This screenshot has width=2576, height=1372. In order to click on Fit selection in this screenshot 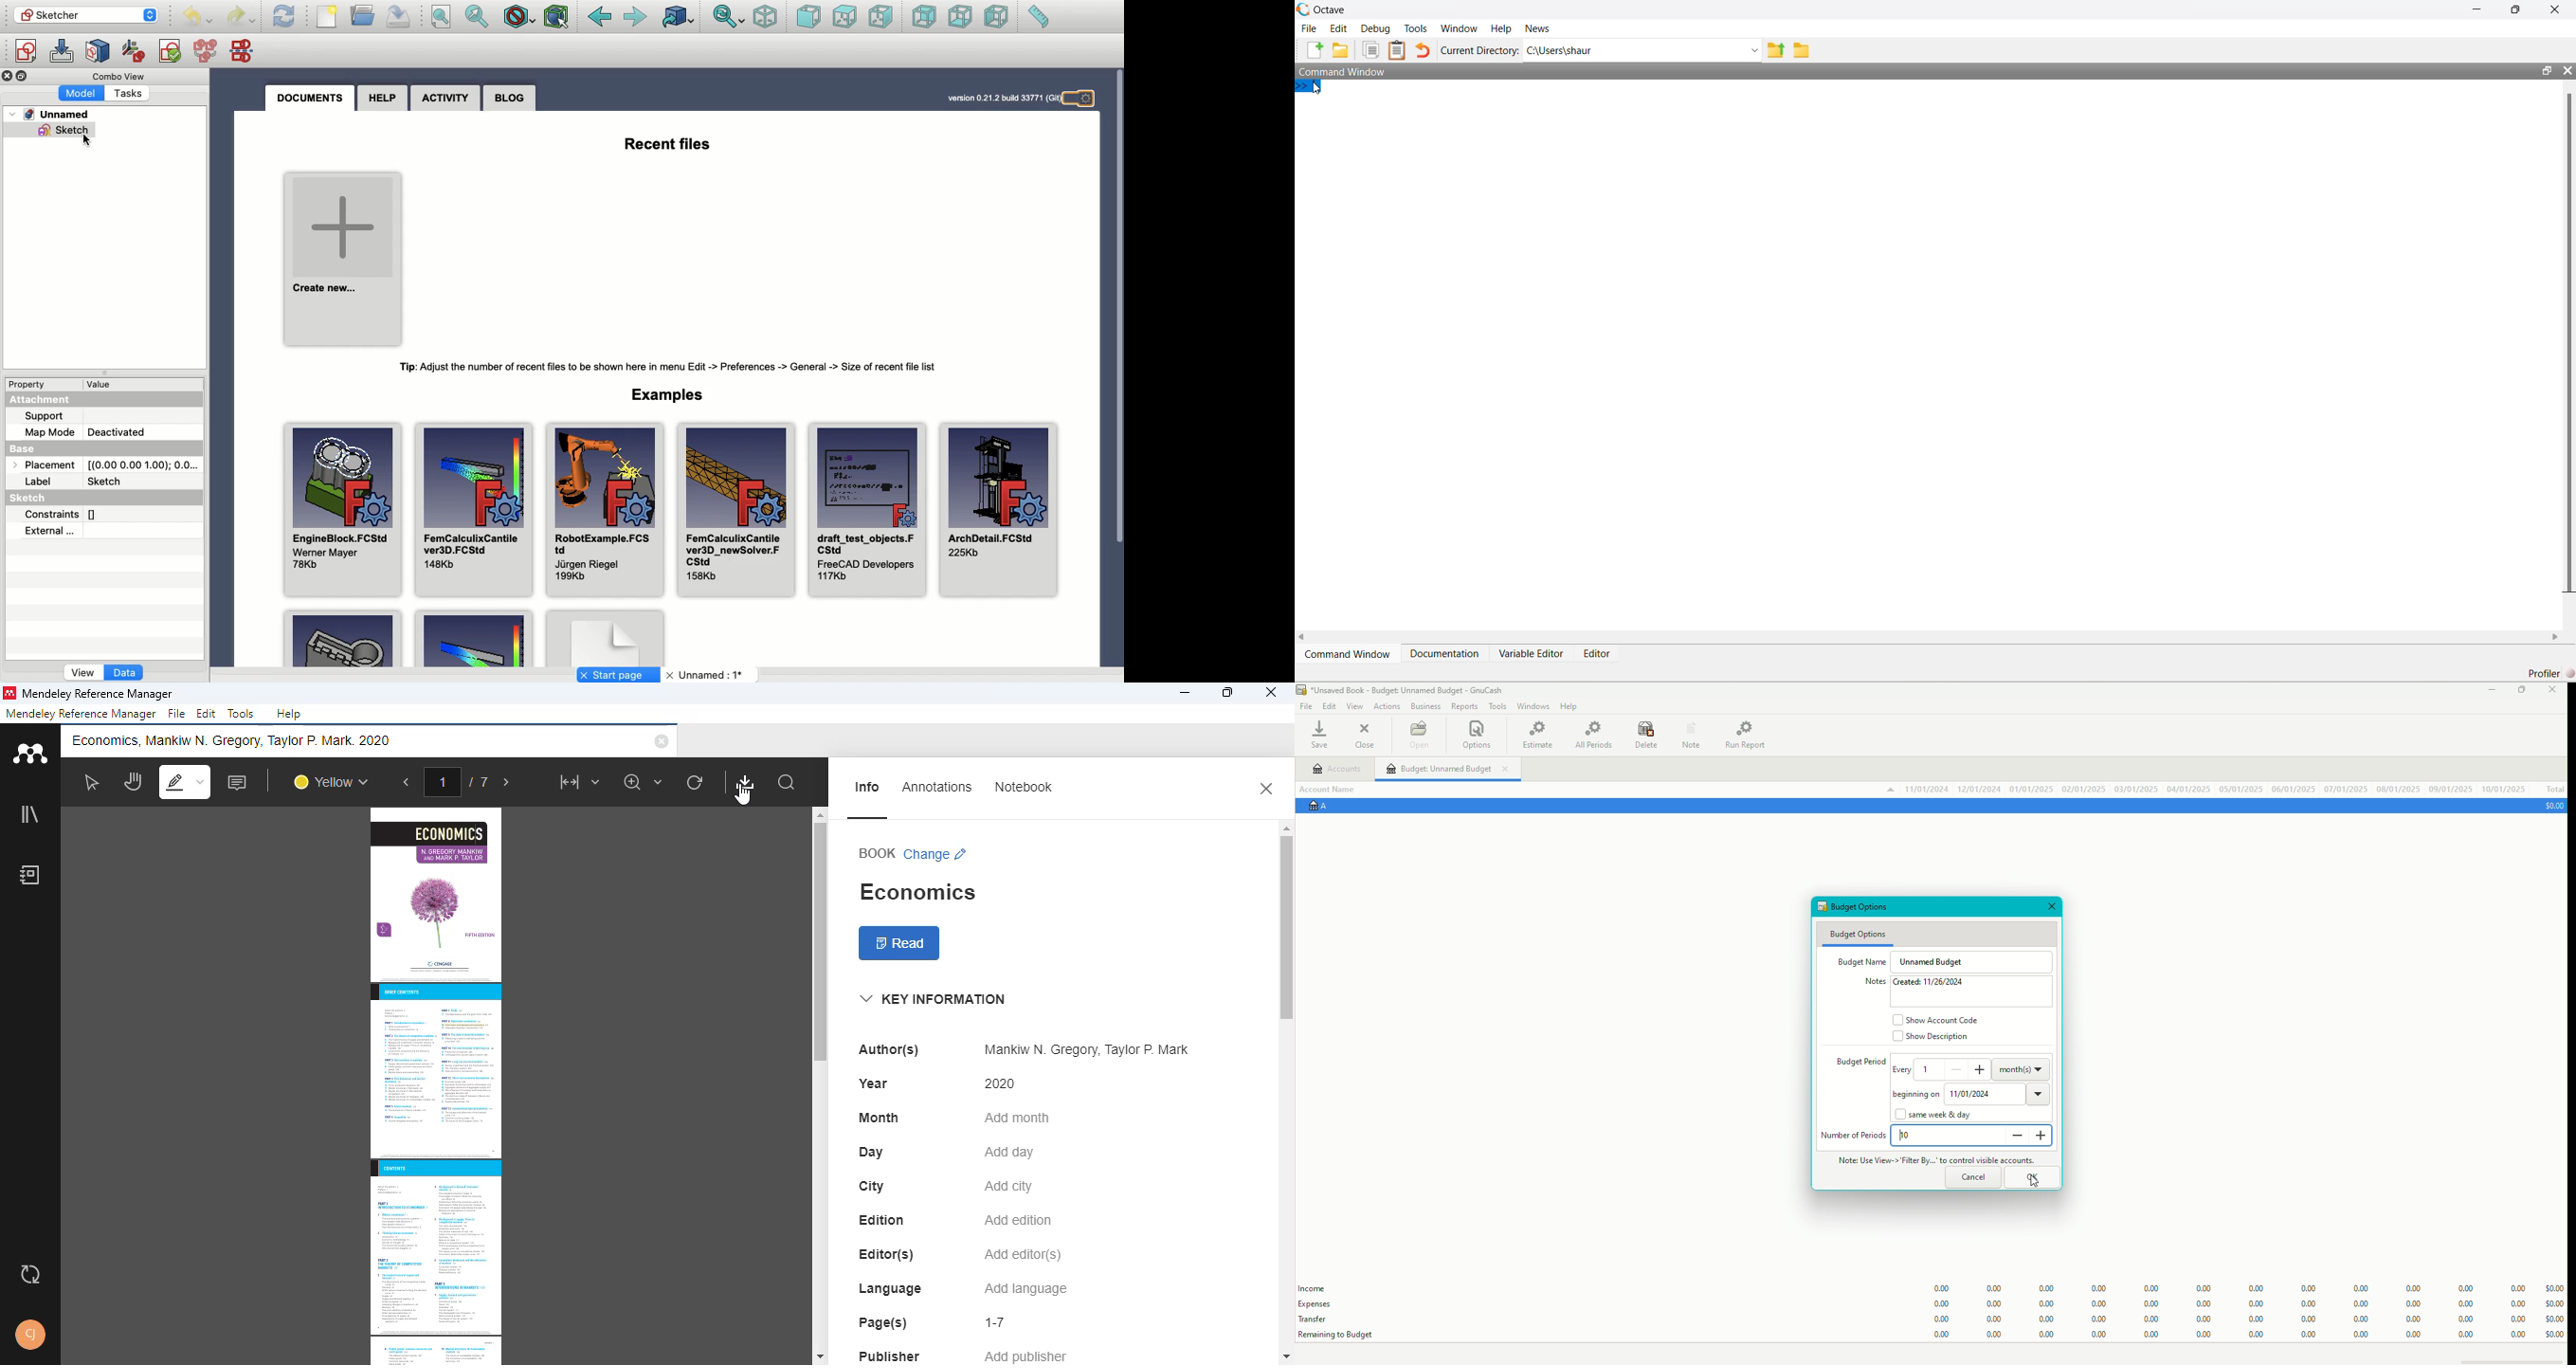, I will do `click(478, 16)`.